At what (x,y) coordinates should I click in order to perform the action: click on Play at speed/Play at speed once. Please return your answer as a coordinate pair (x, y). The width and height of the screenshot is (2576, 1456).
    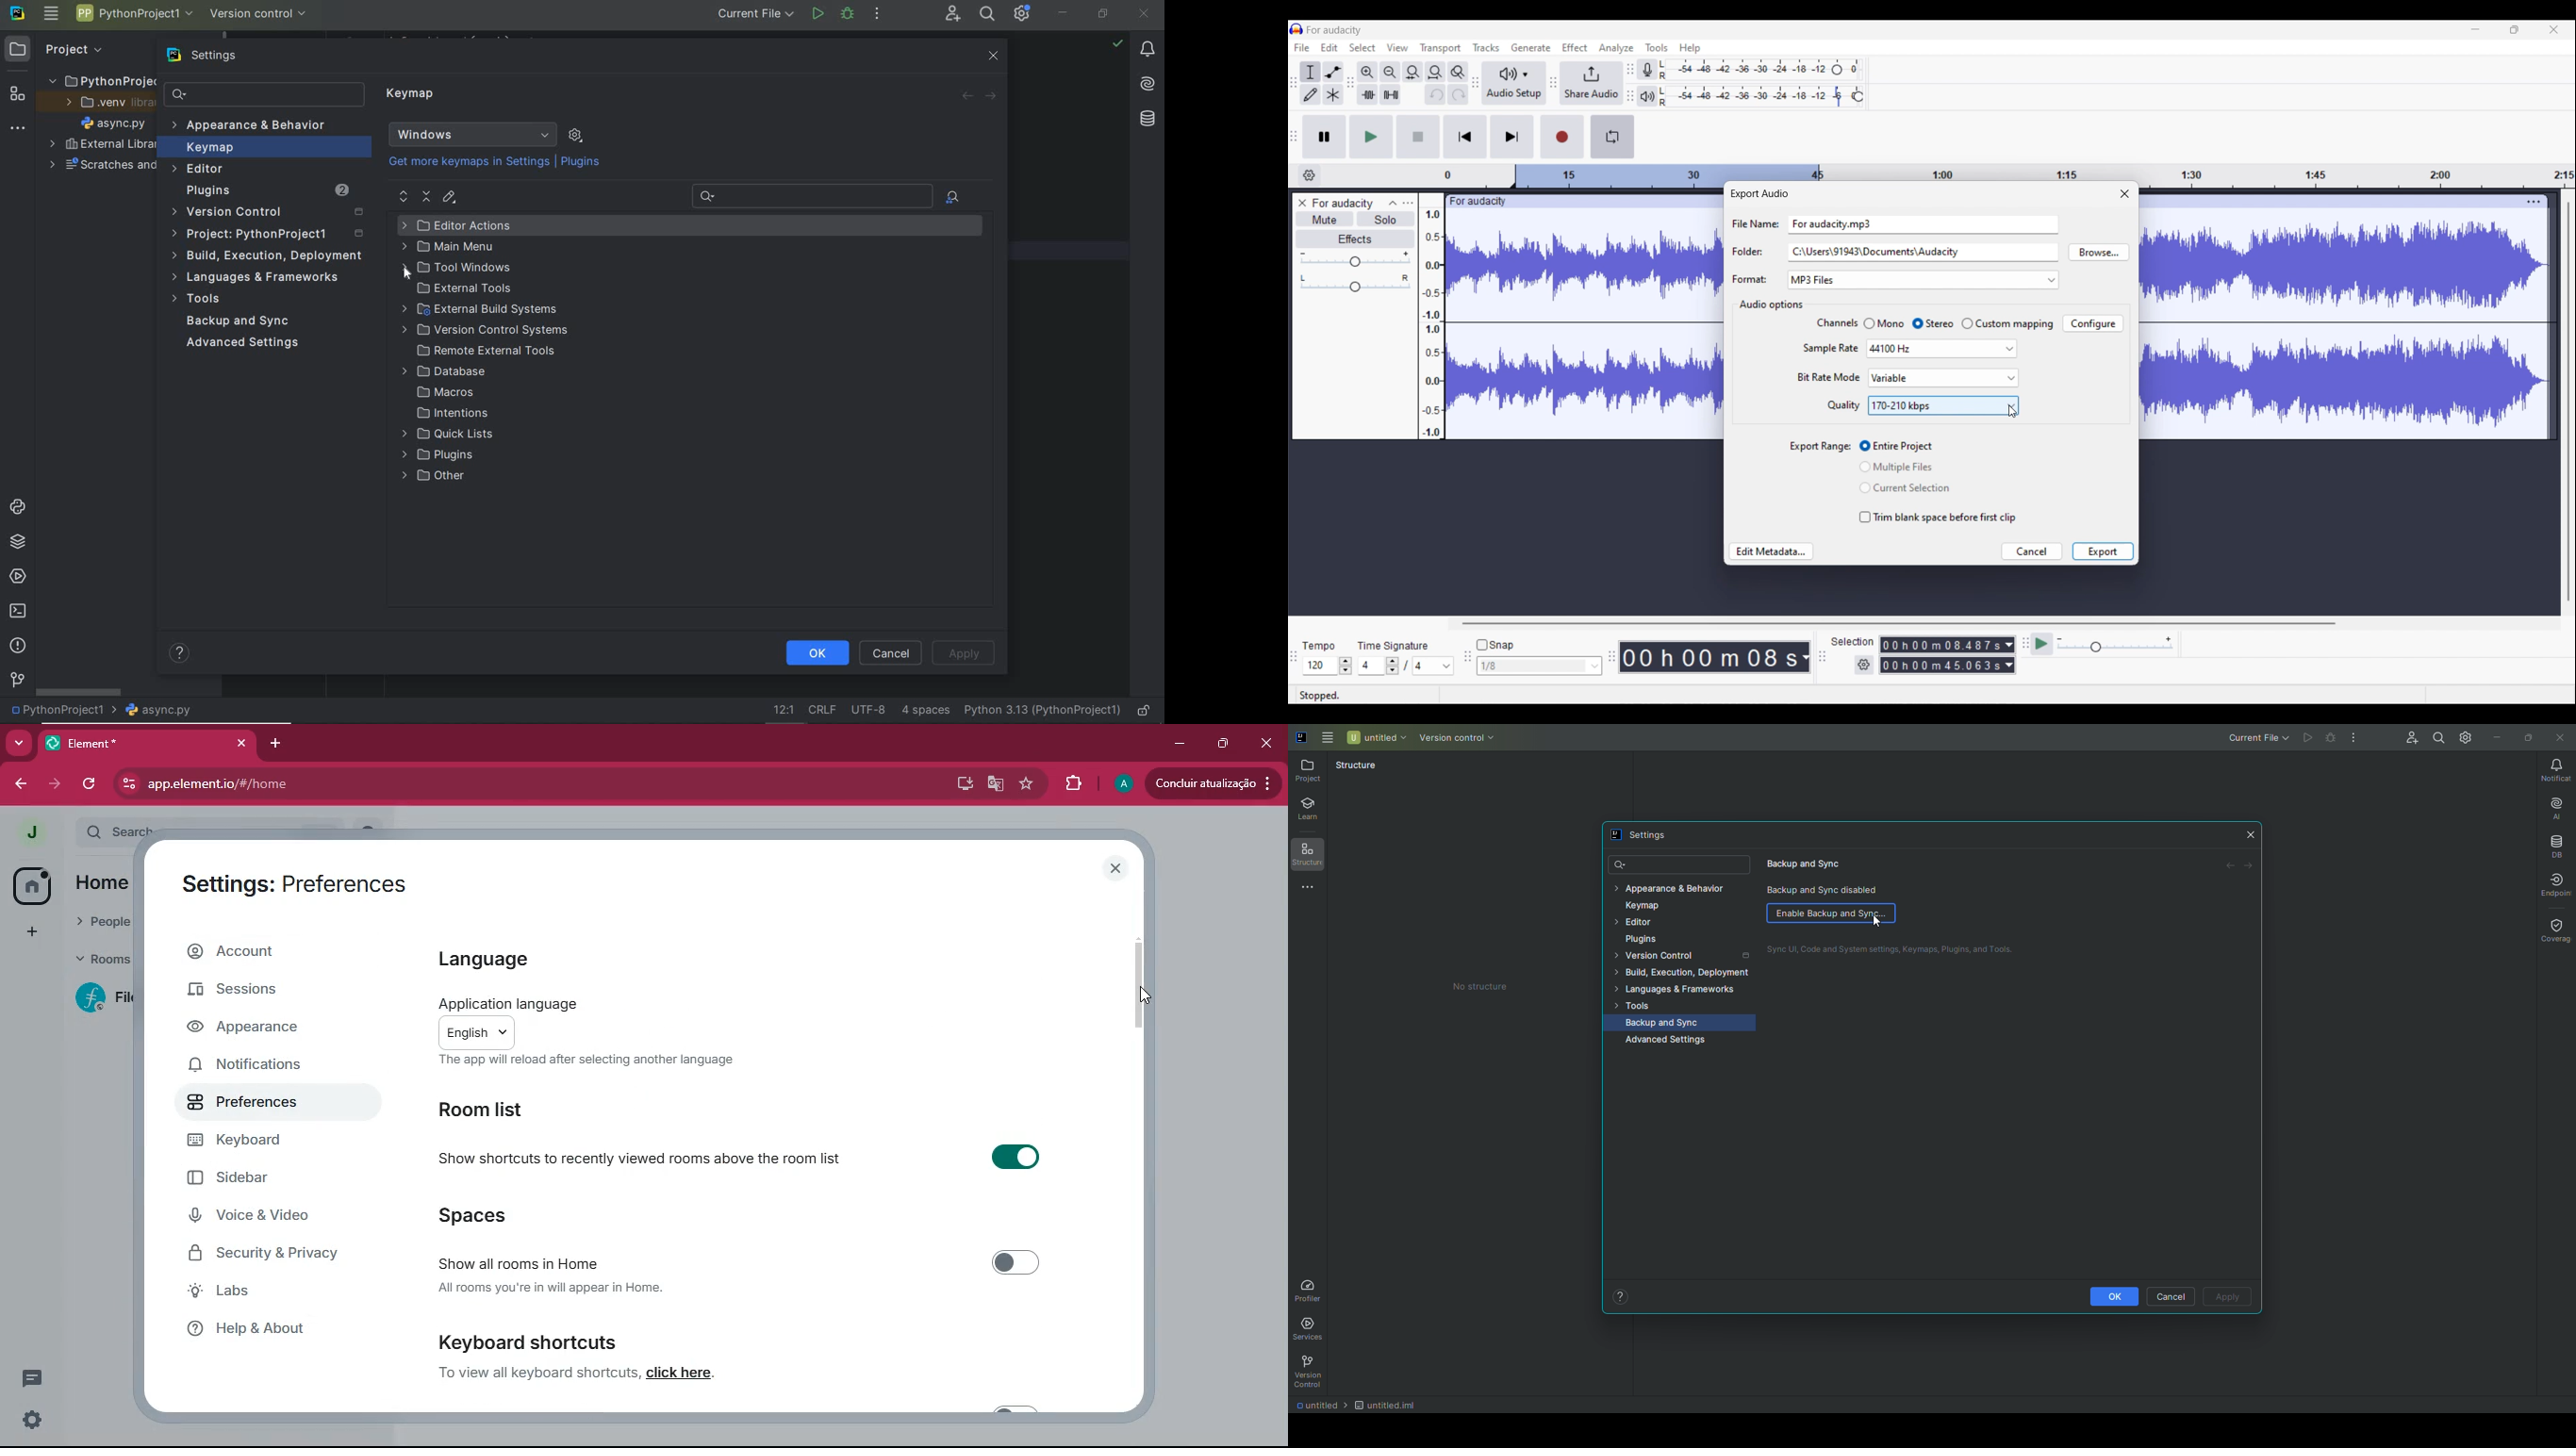
    Looking at the image, I should click on (2043, 644).